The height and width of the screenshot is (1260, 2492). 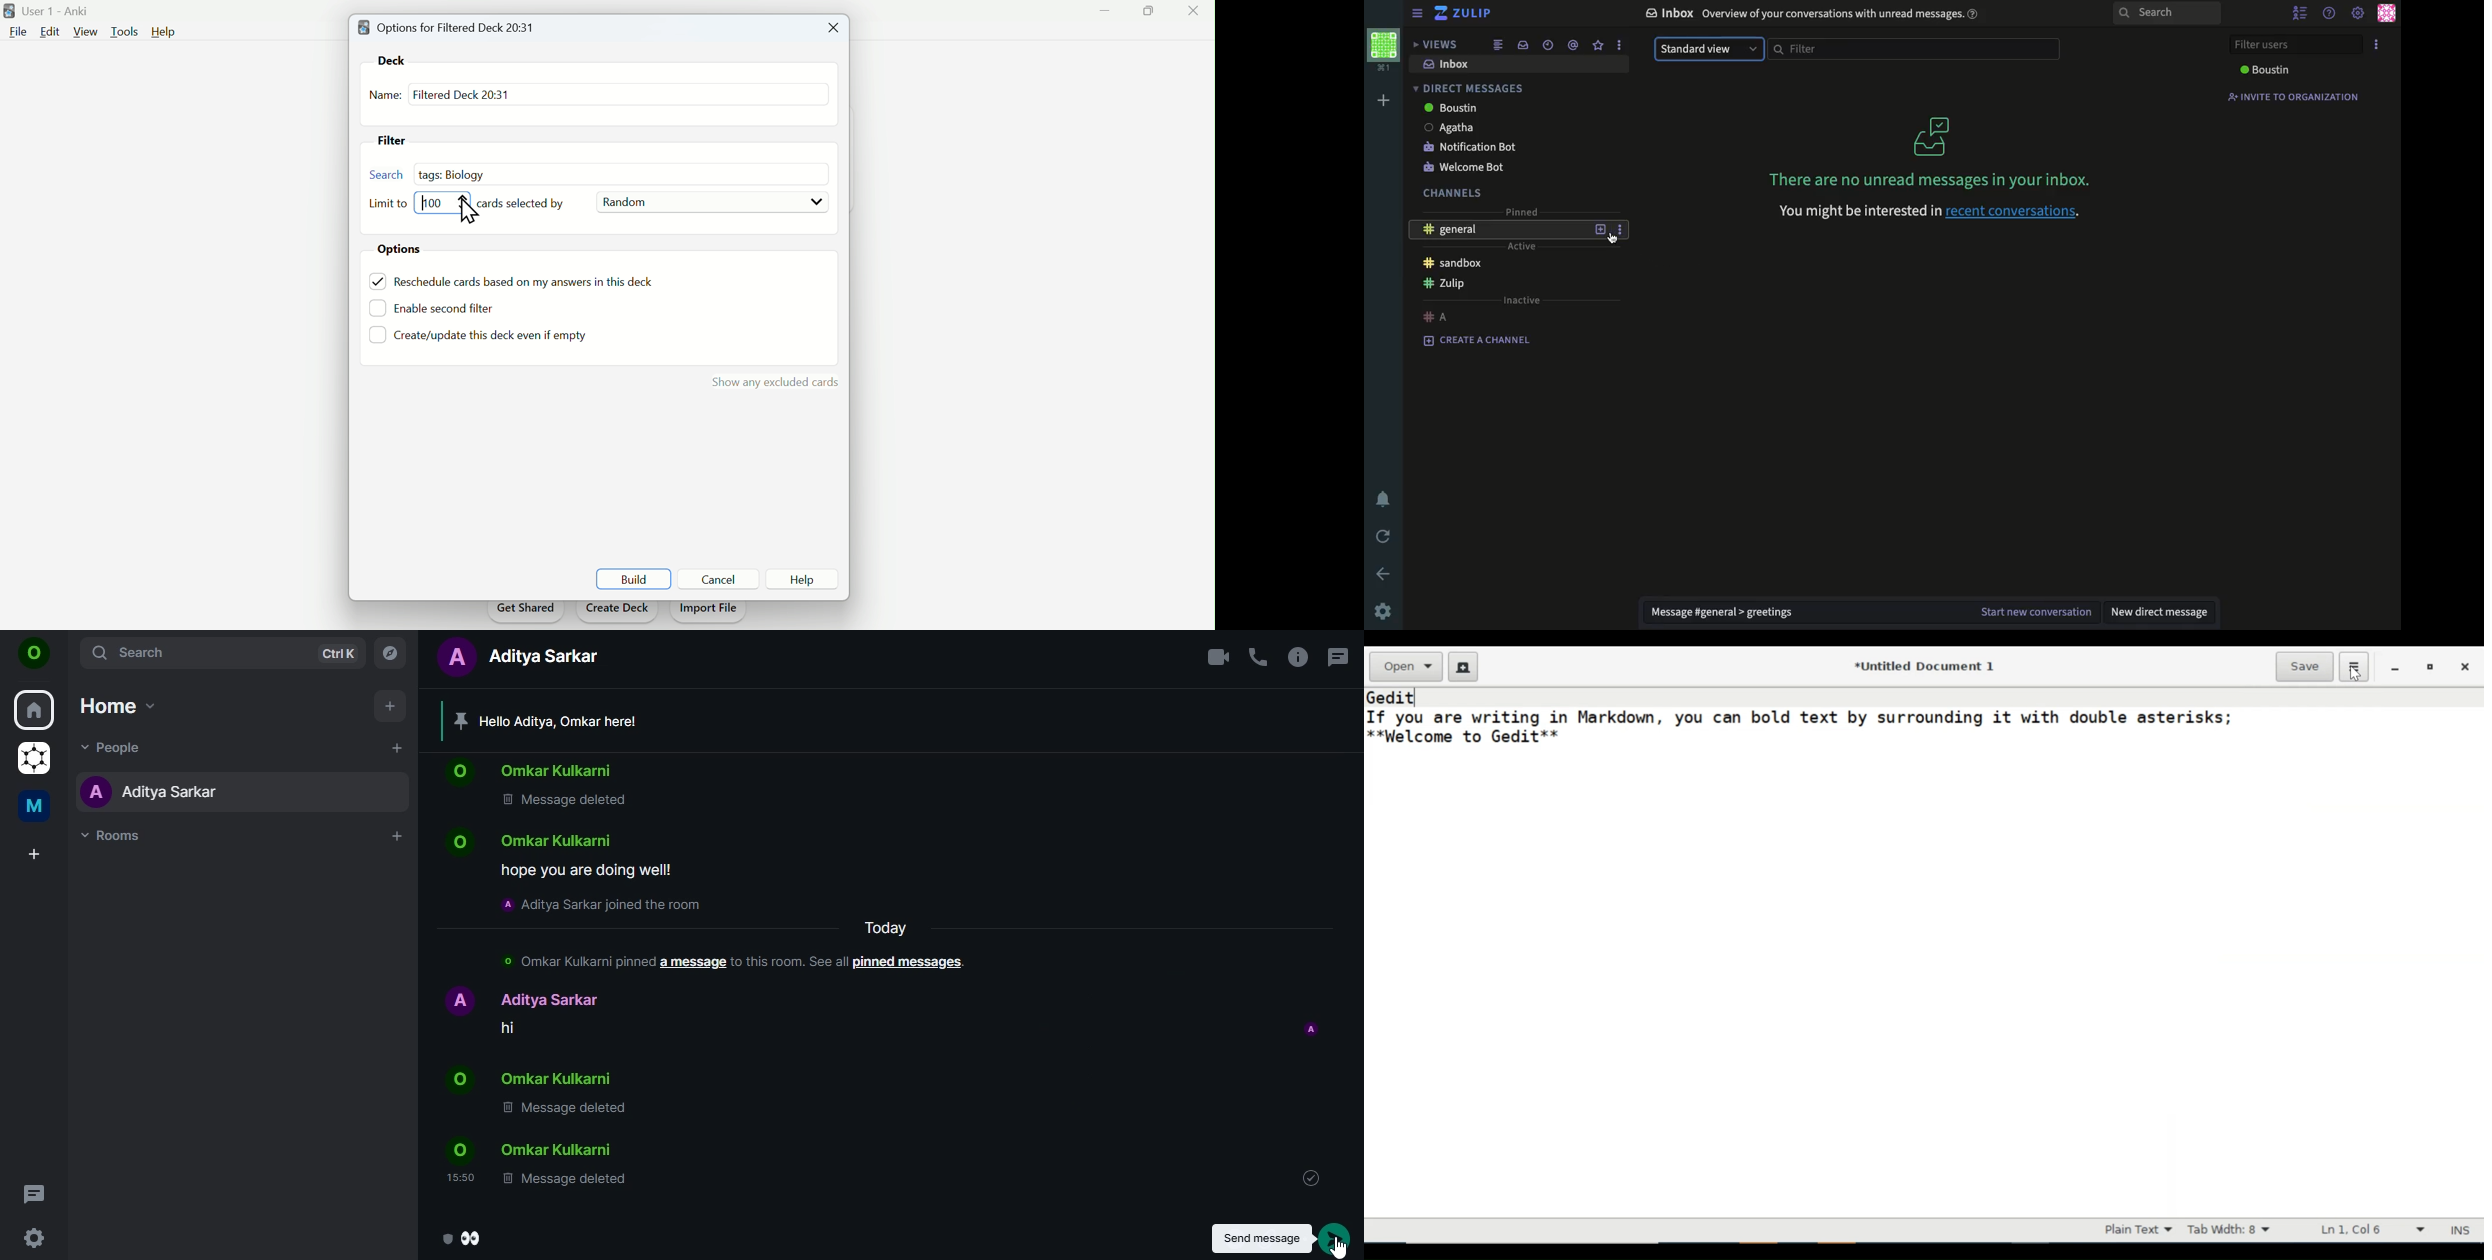 I want to click on new direct message, so click(x=2164, y=612).